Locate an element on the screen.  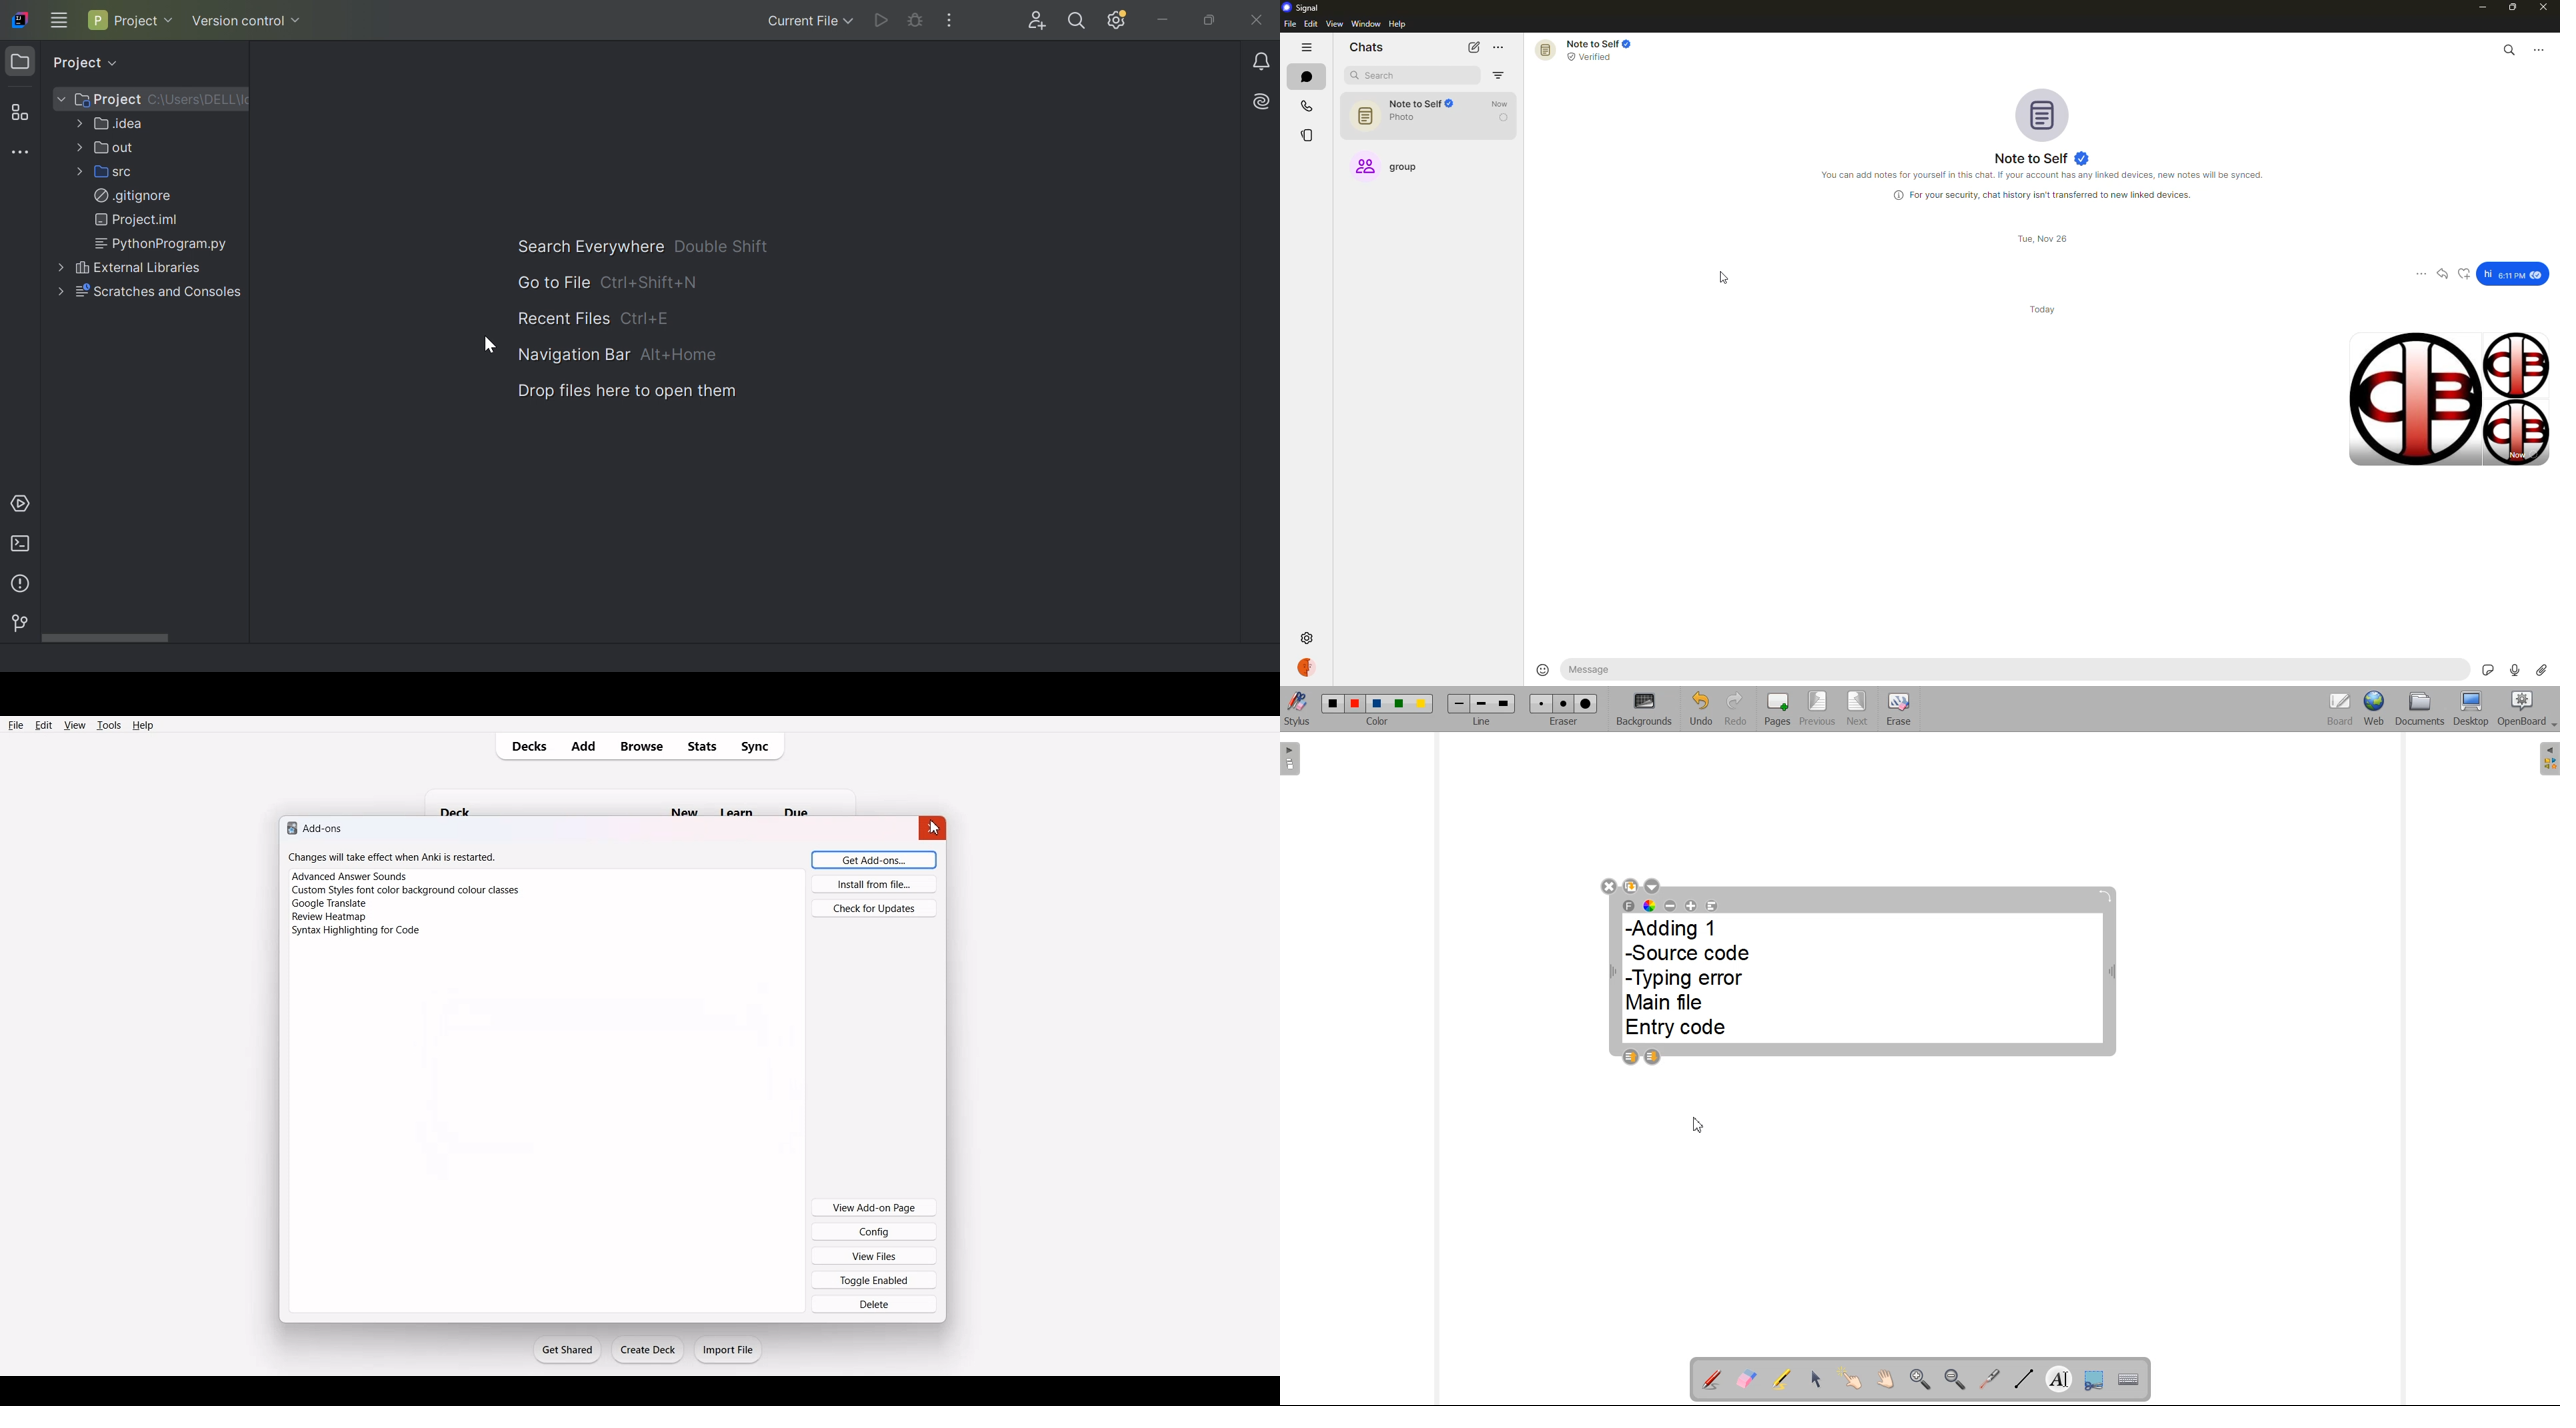
Increase font size  is located at coordinates (1691, 906).